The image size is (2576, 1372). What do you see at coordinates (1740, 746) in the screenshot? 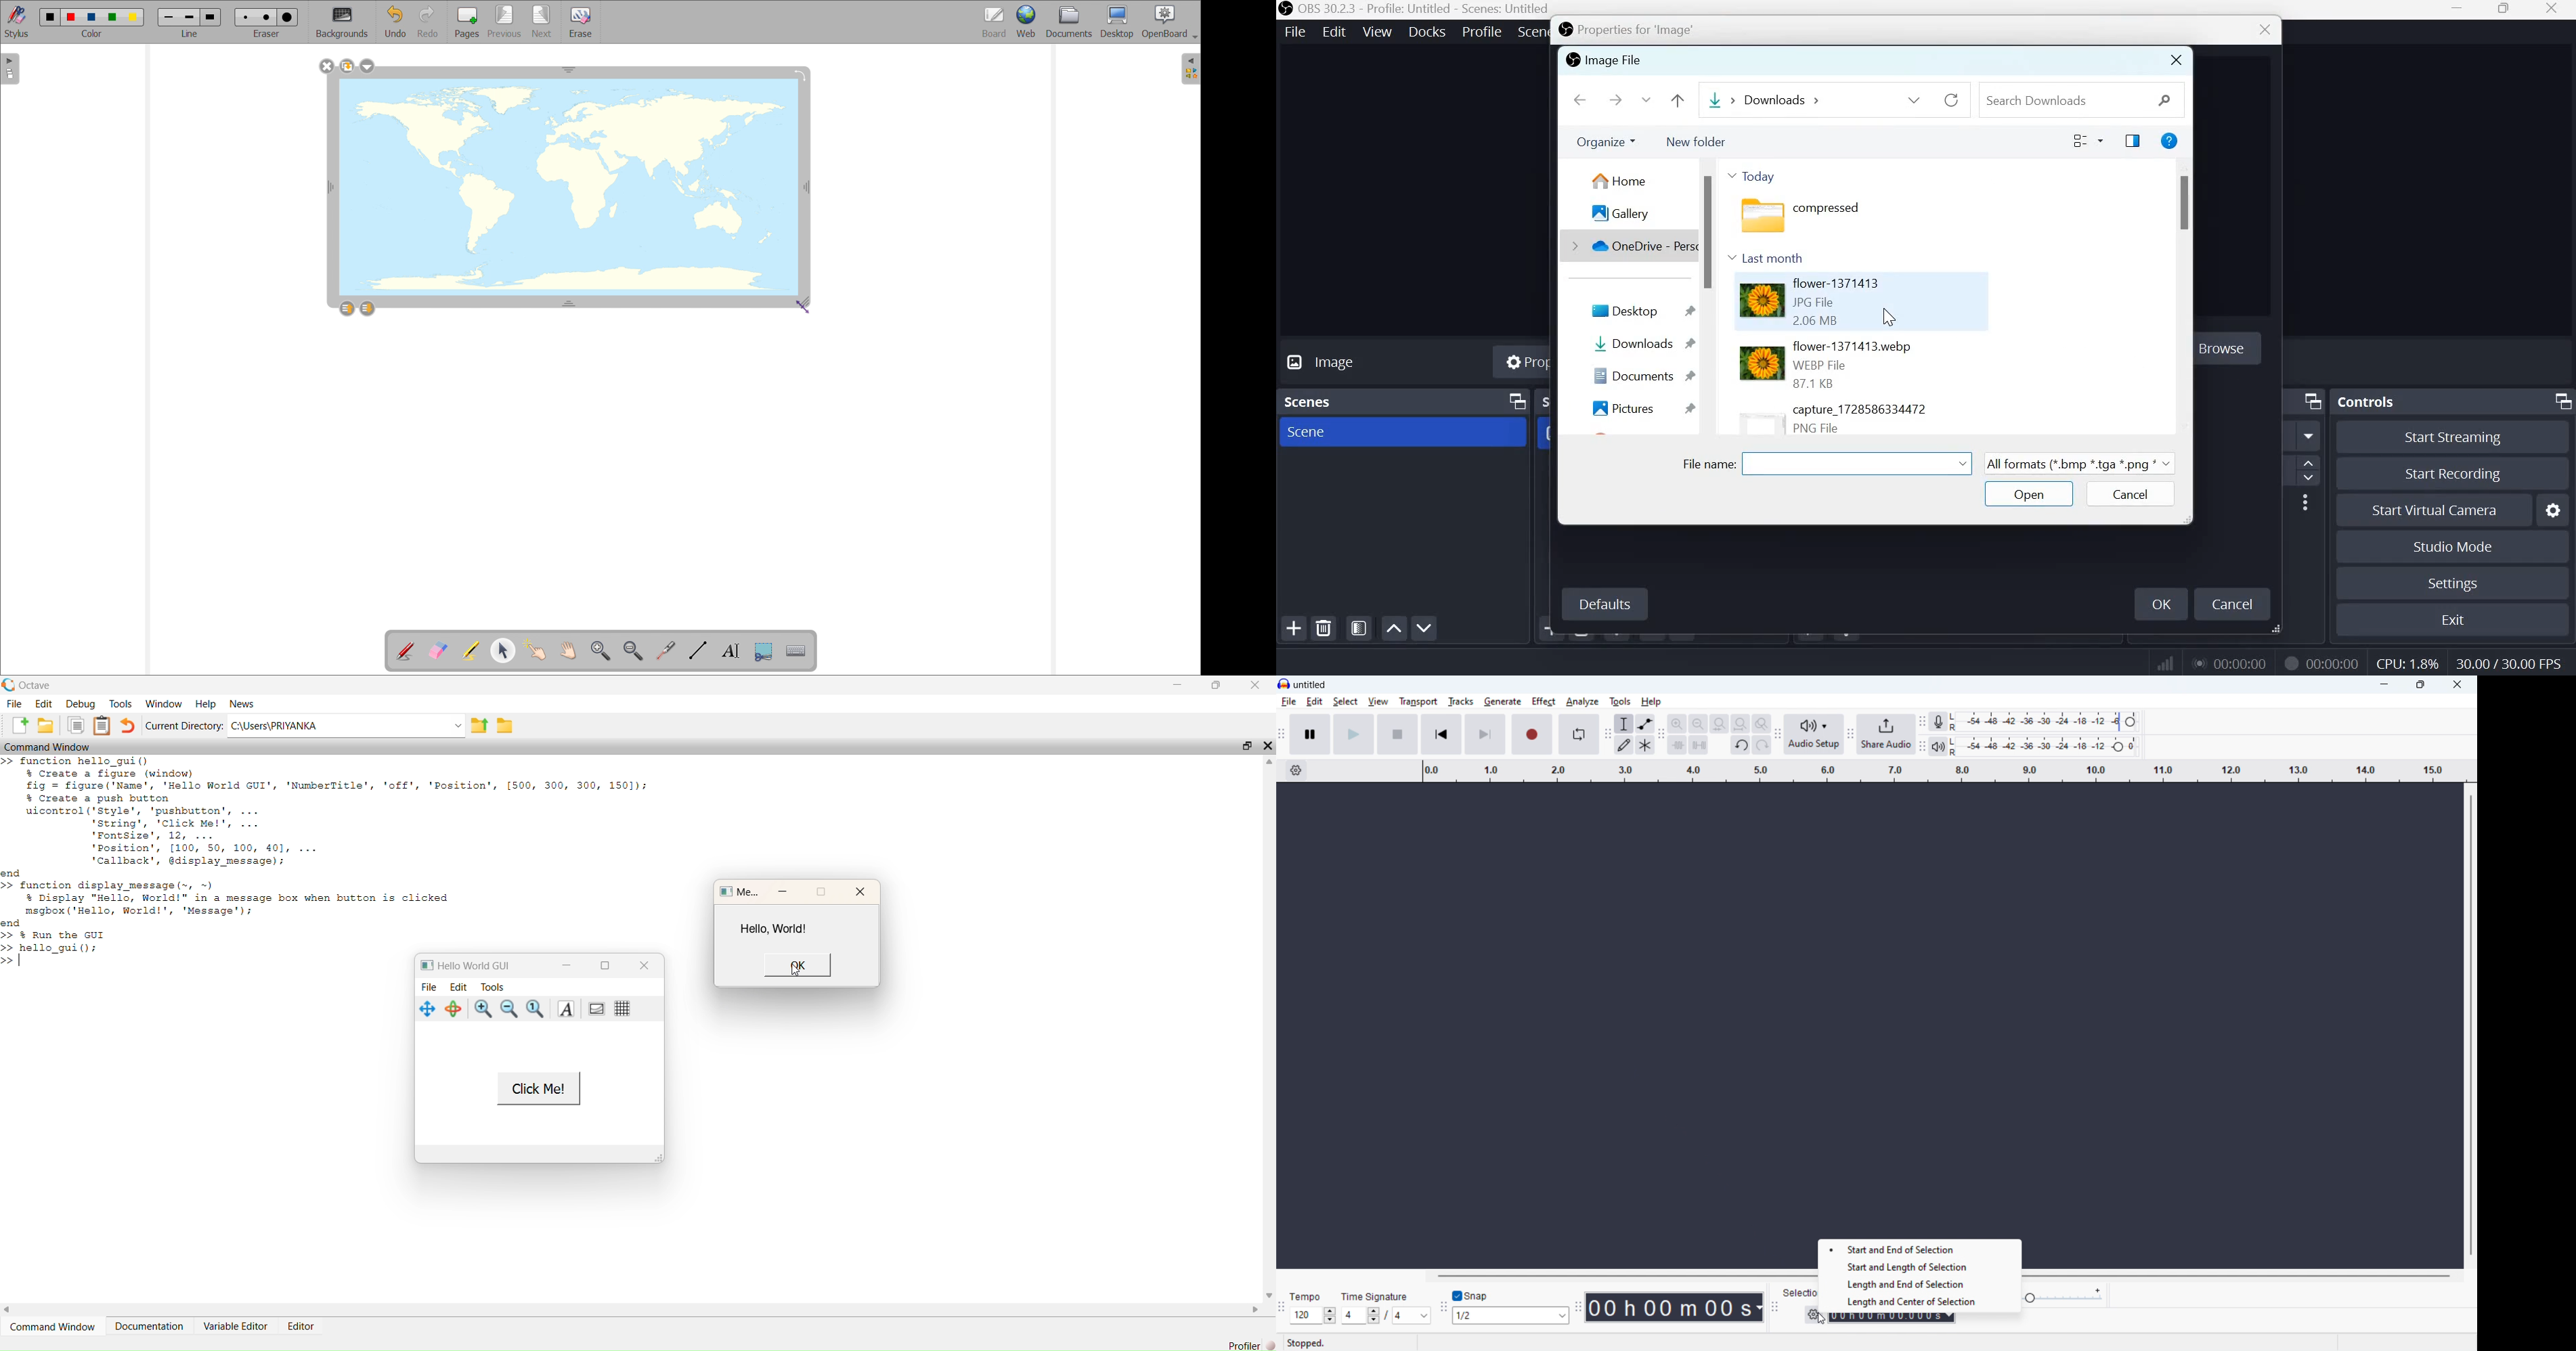
I see `undo` at bounding box center [1740, 746].